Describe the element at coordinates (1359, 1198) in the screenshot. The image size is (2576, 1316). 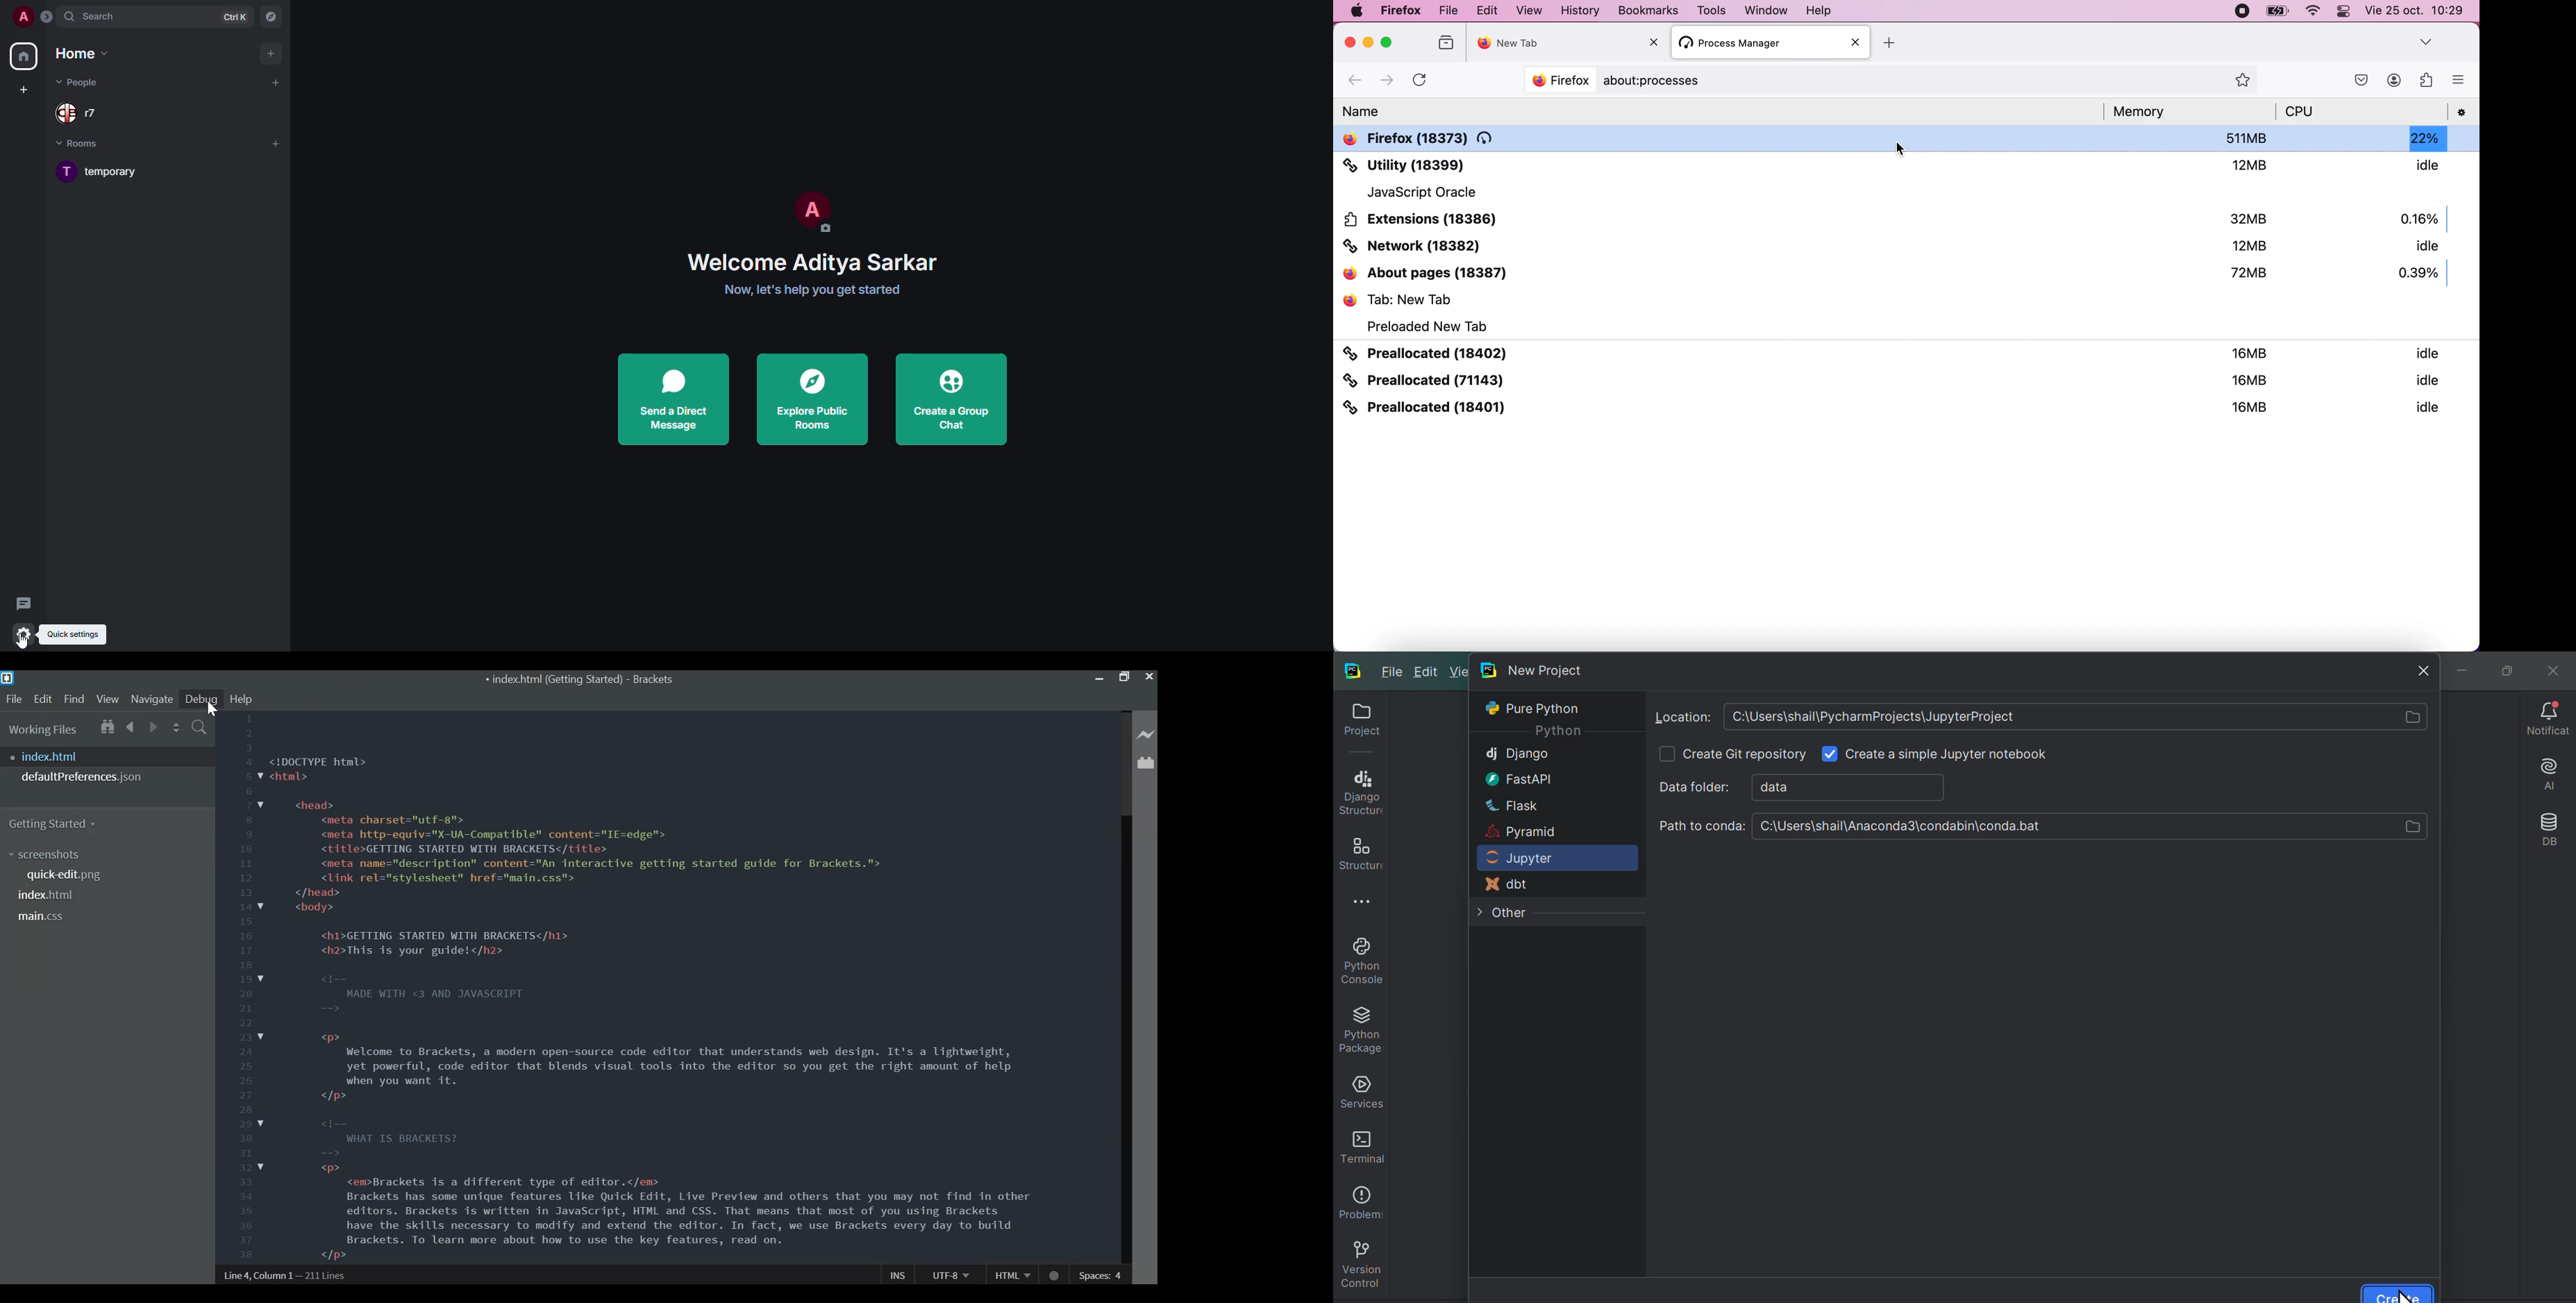
I see `Problems` at that location.